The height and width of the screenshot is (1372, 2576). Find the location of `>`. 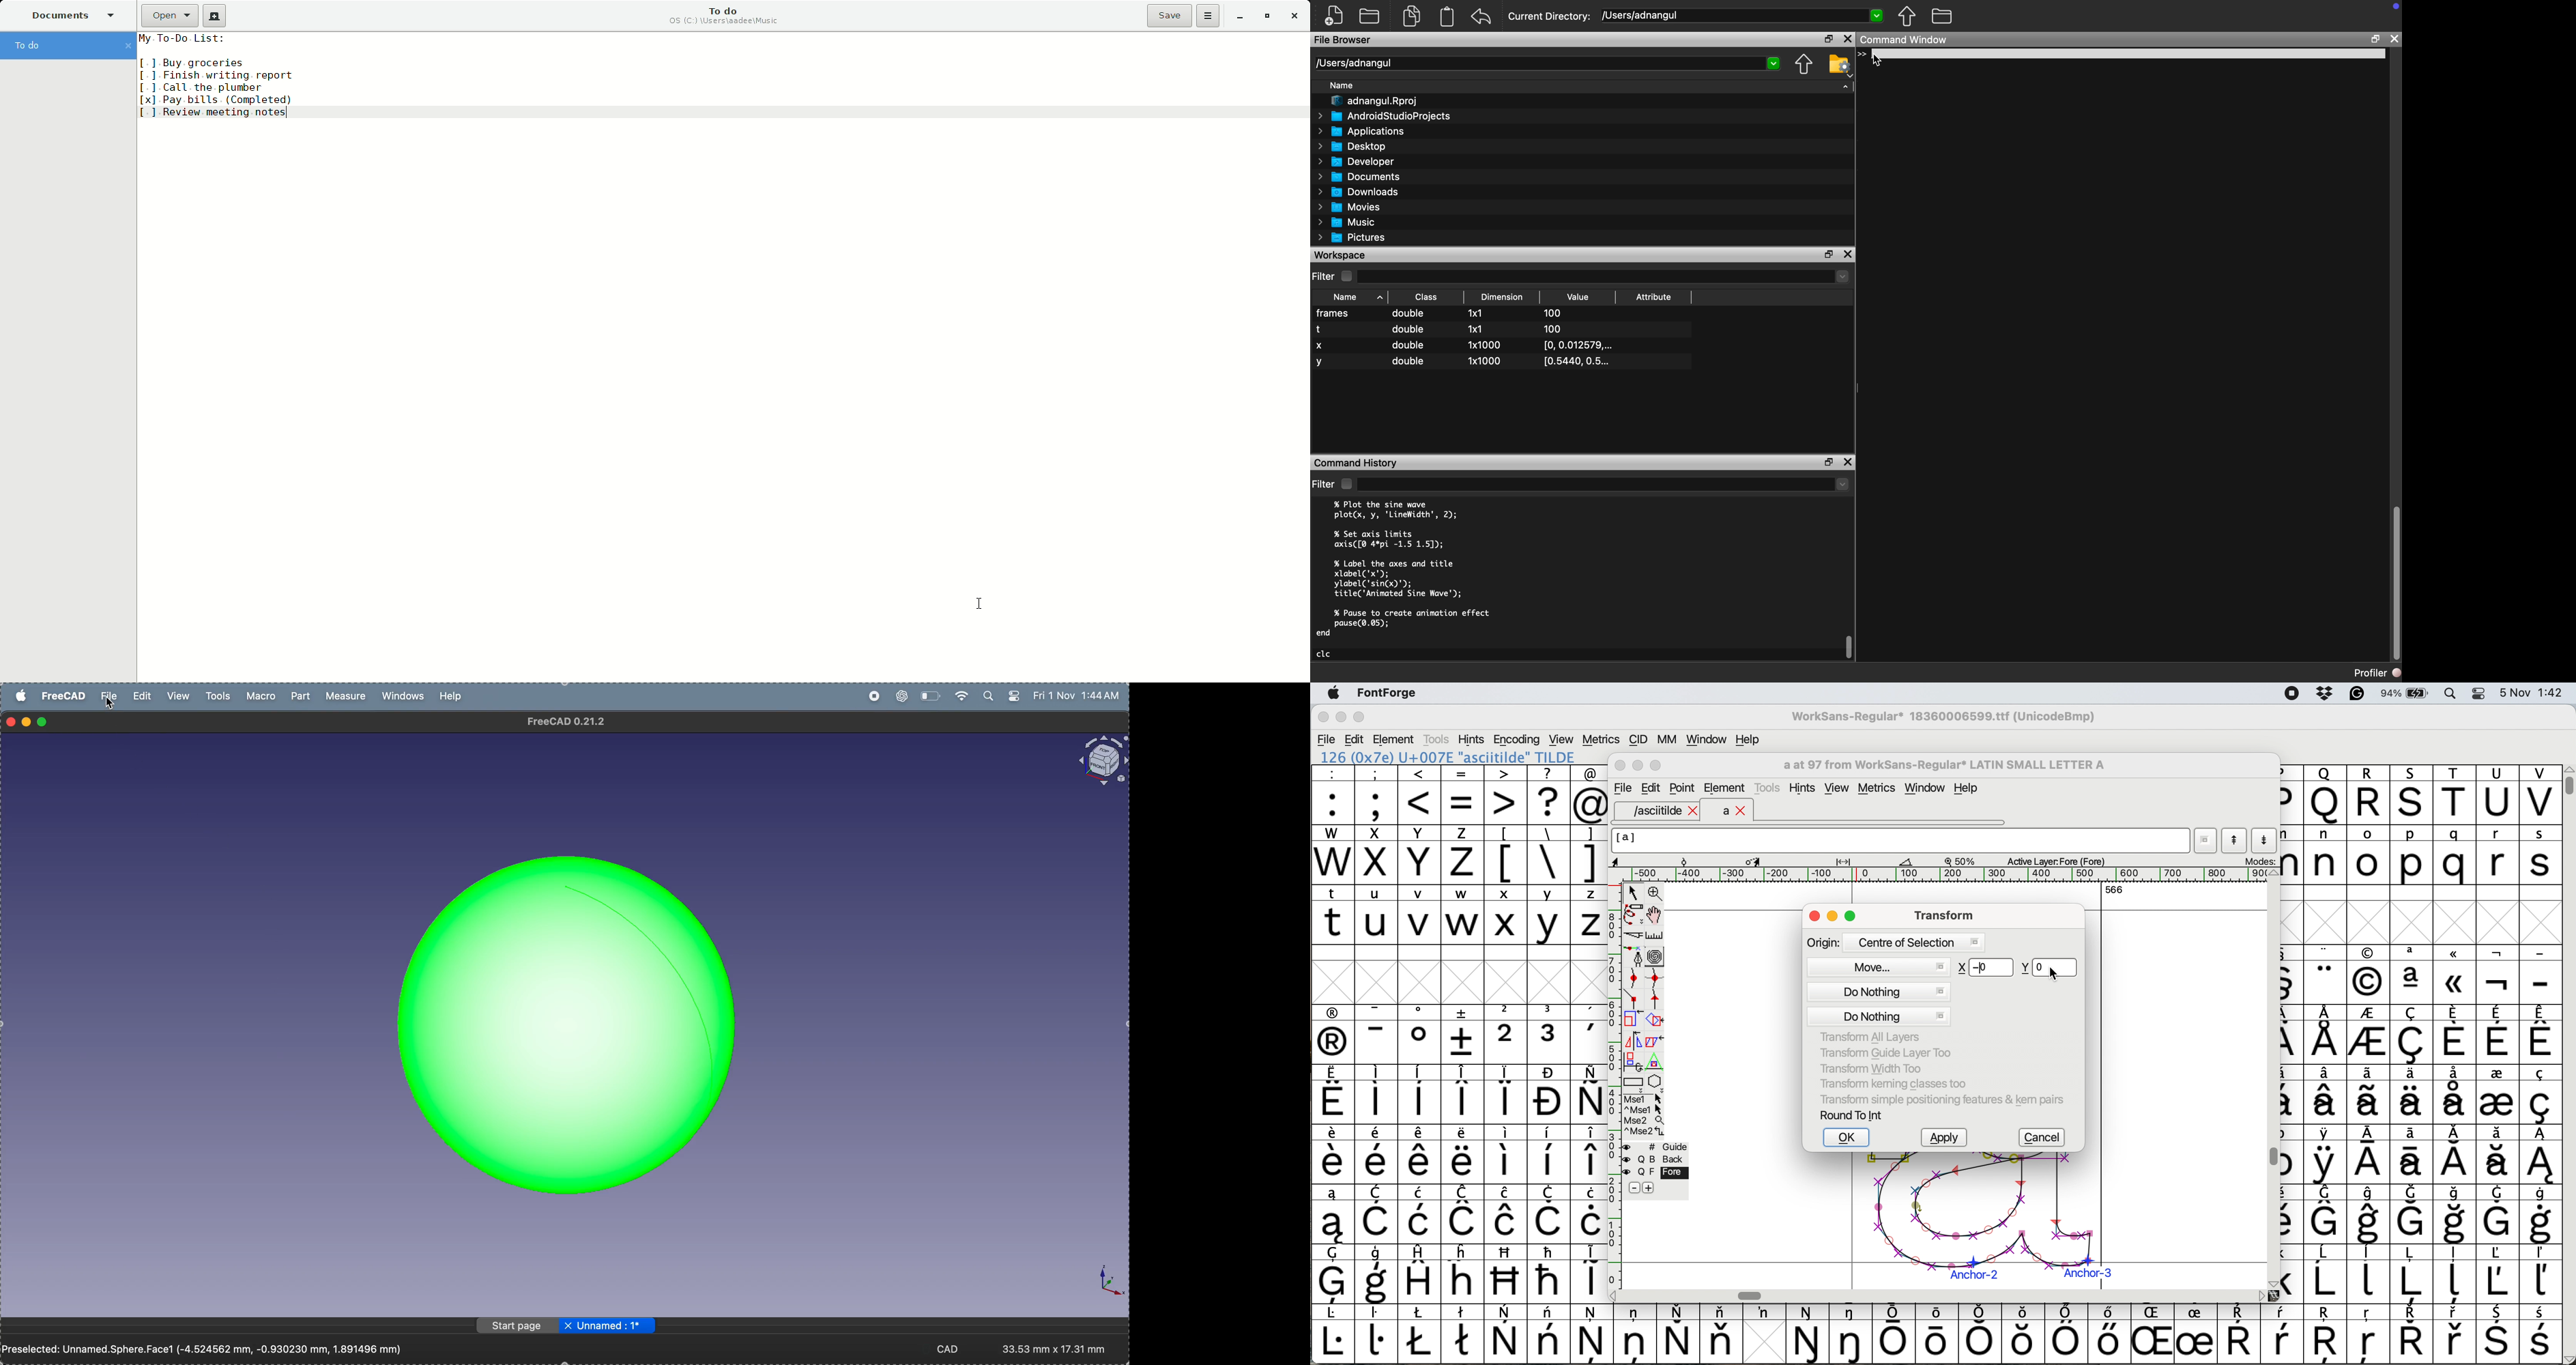

> is located at coordinates (1506, 795).